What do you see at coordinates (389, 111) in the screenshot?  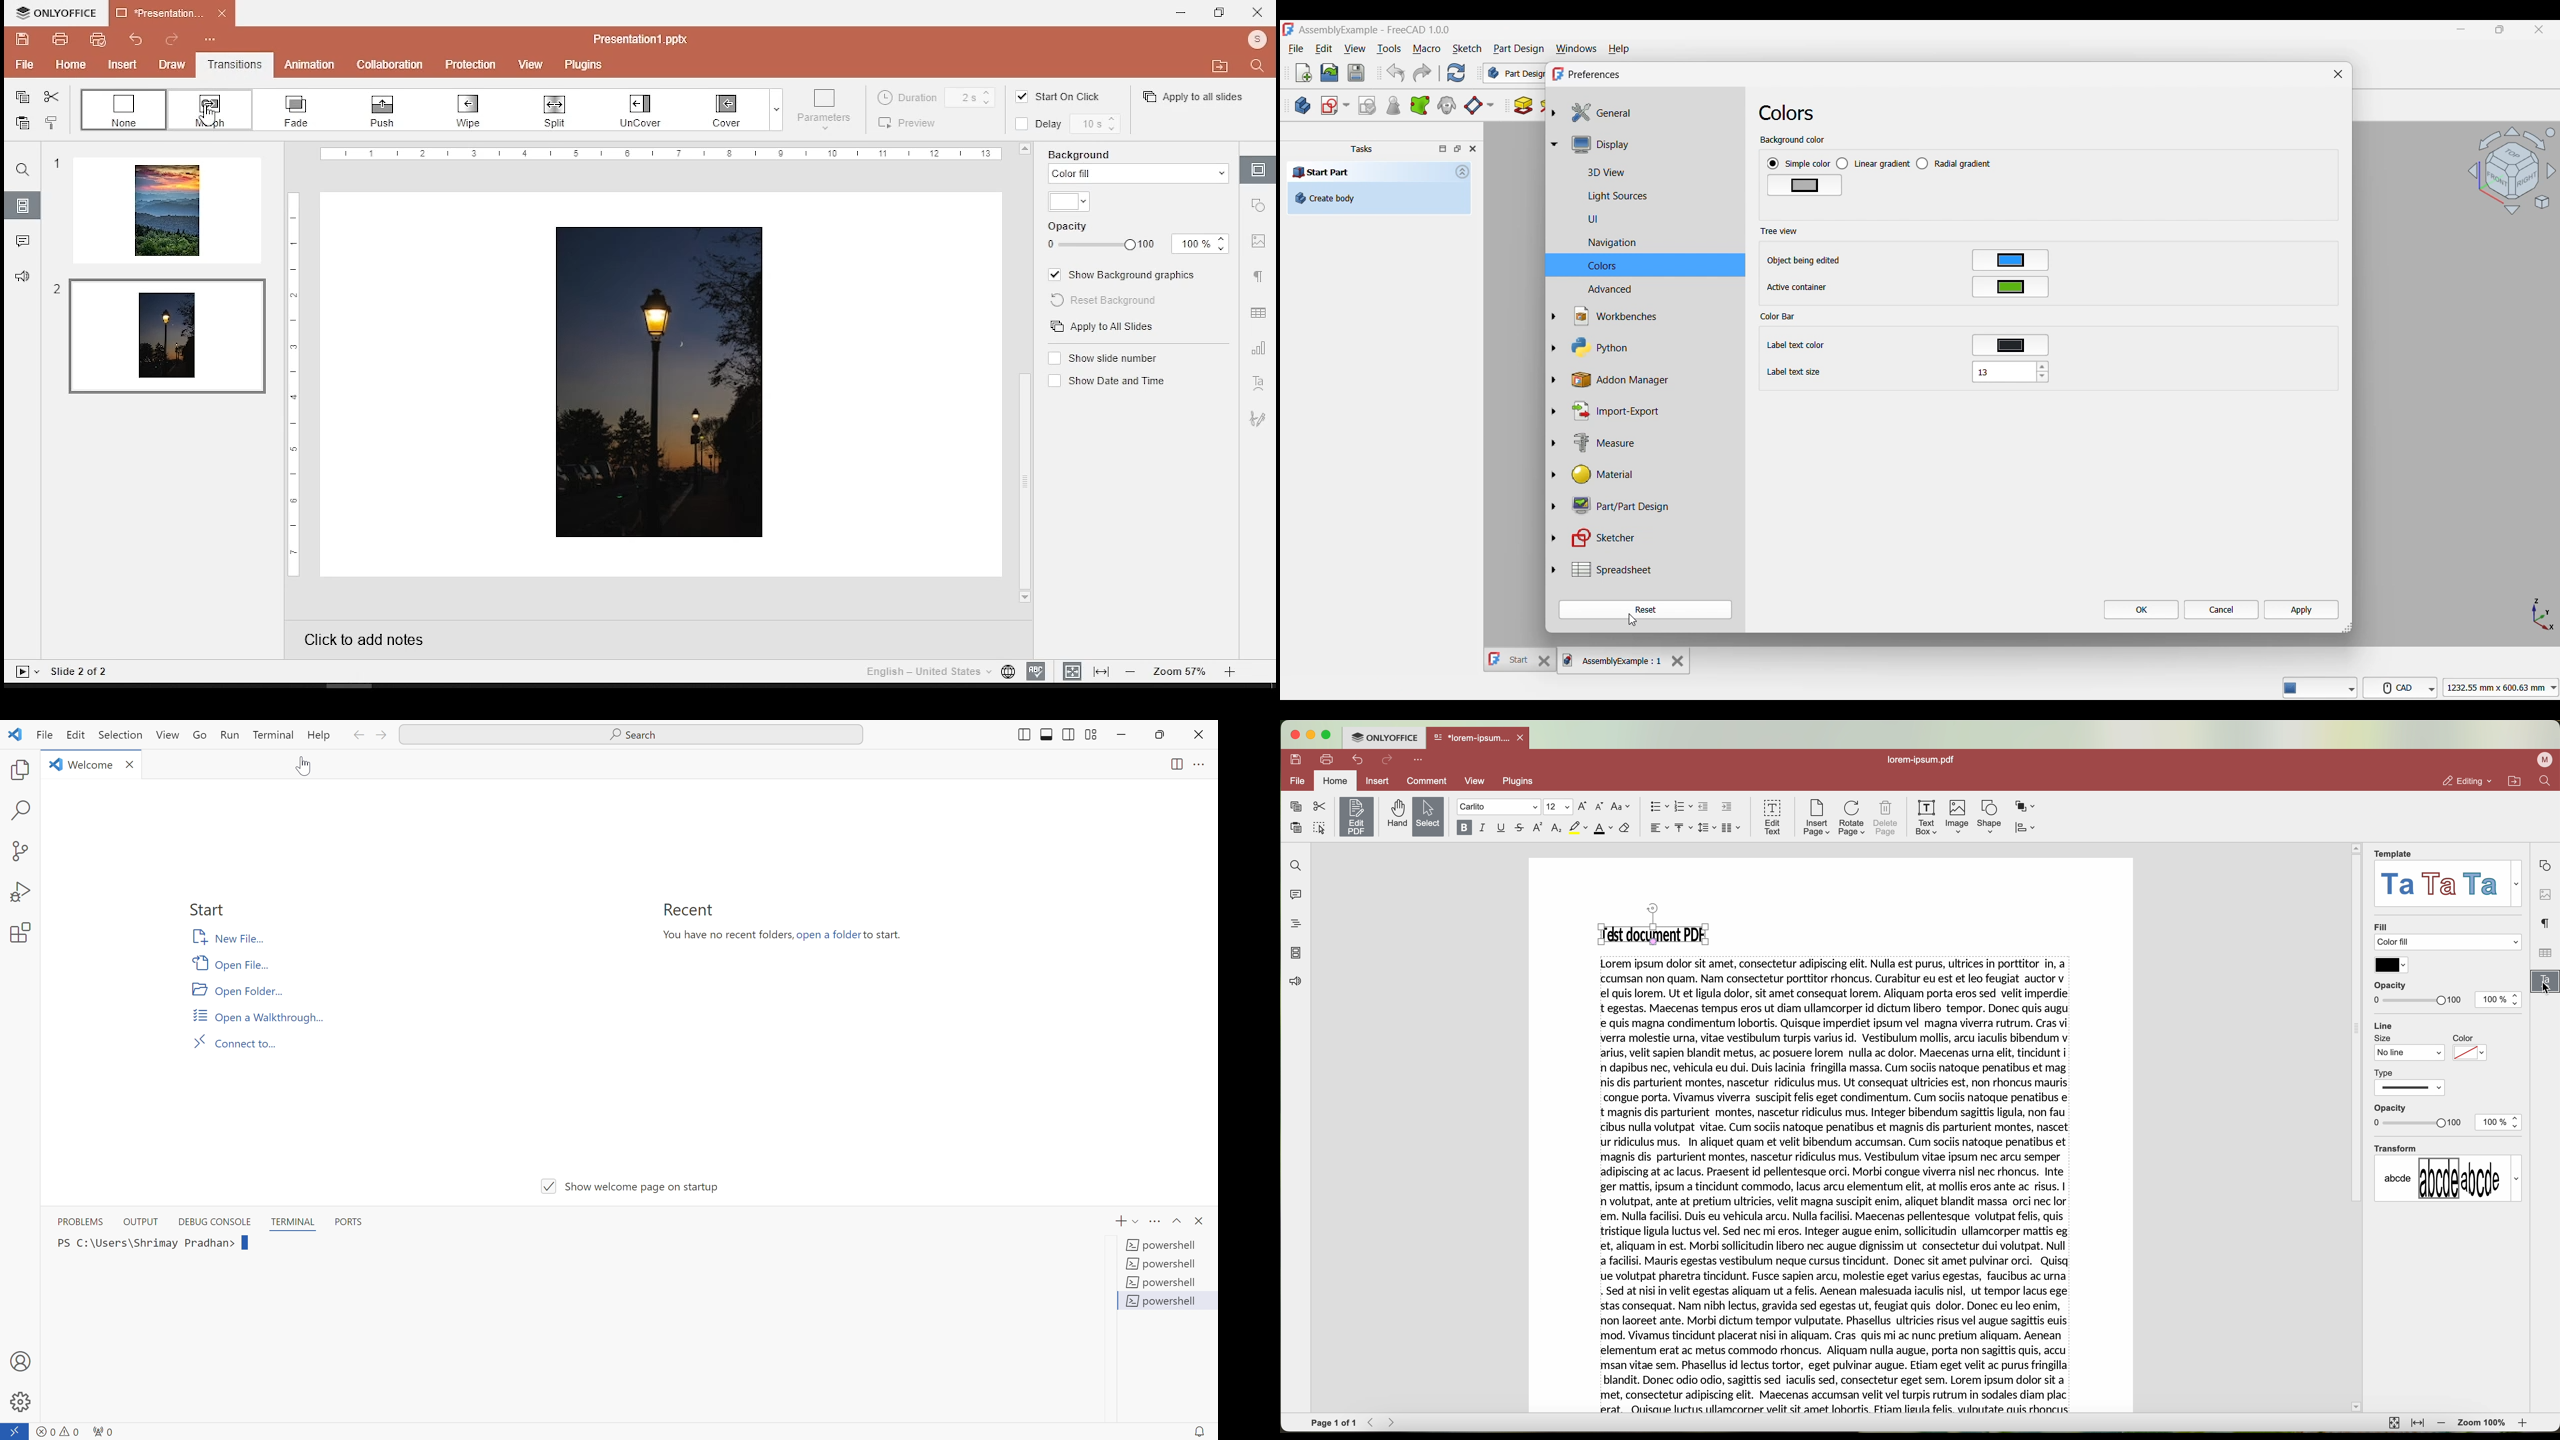 I see `eraser tools` at bounding box center [389, 111].